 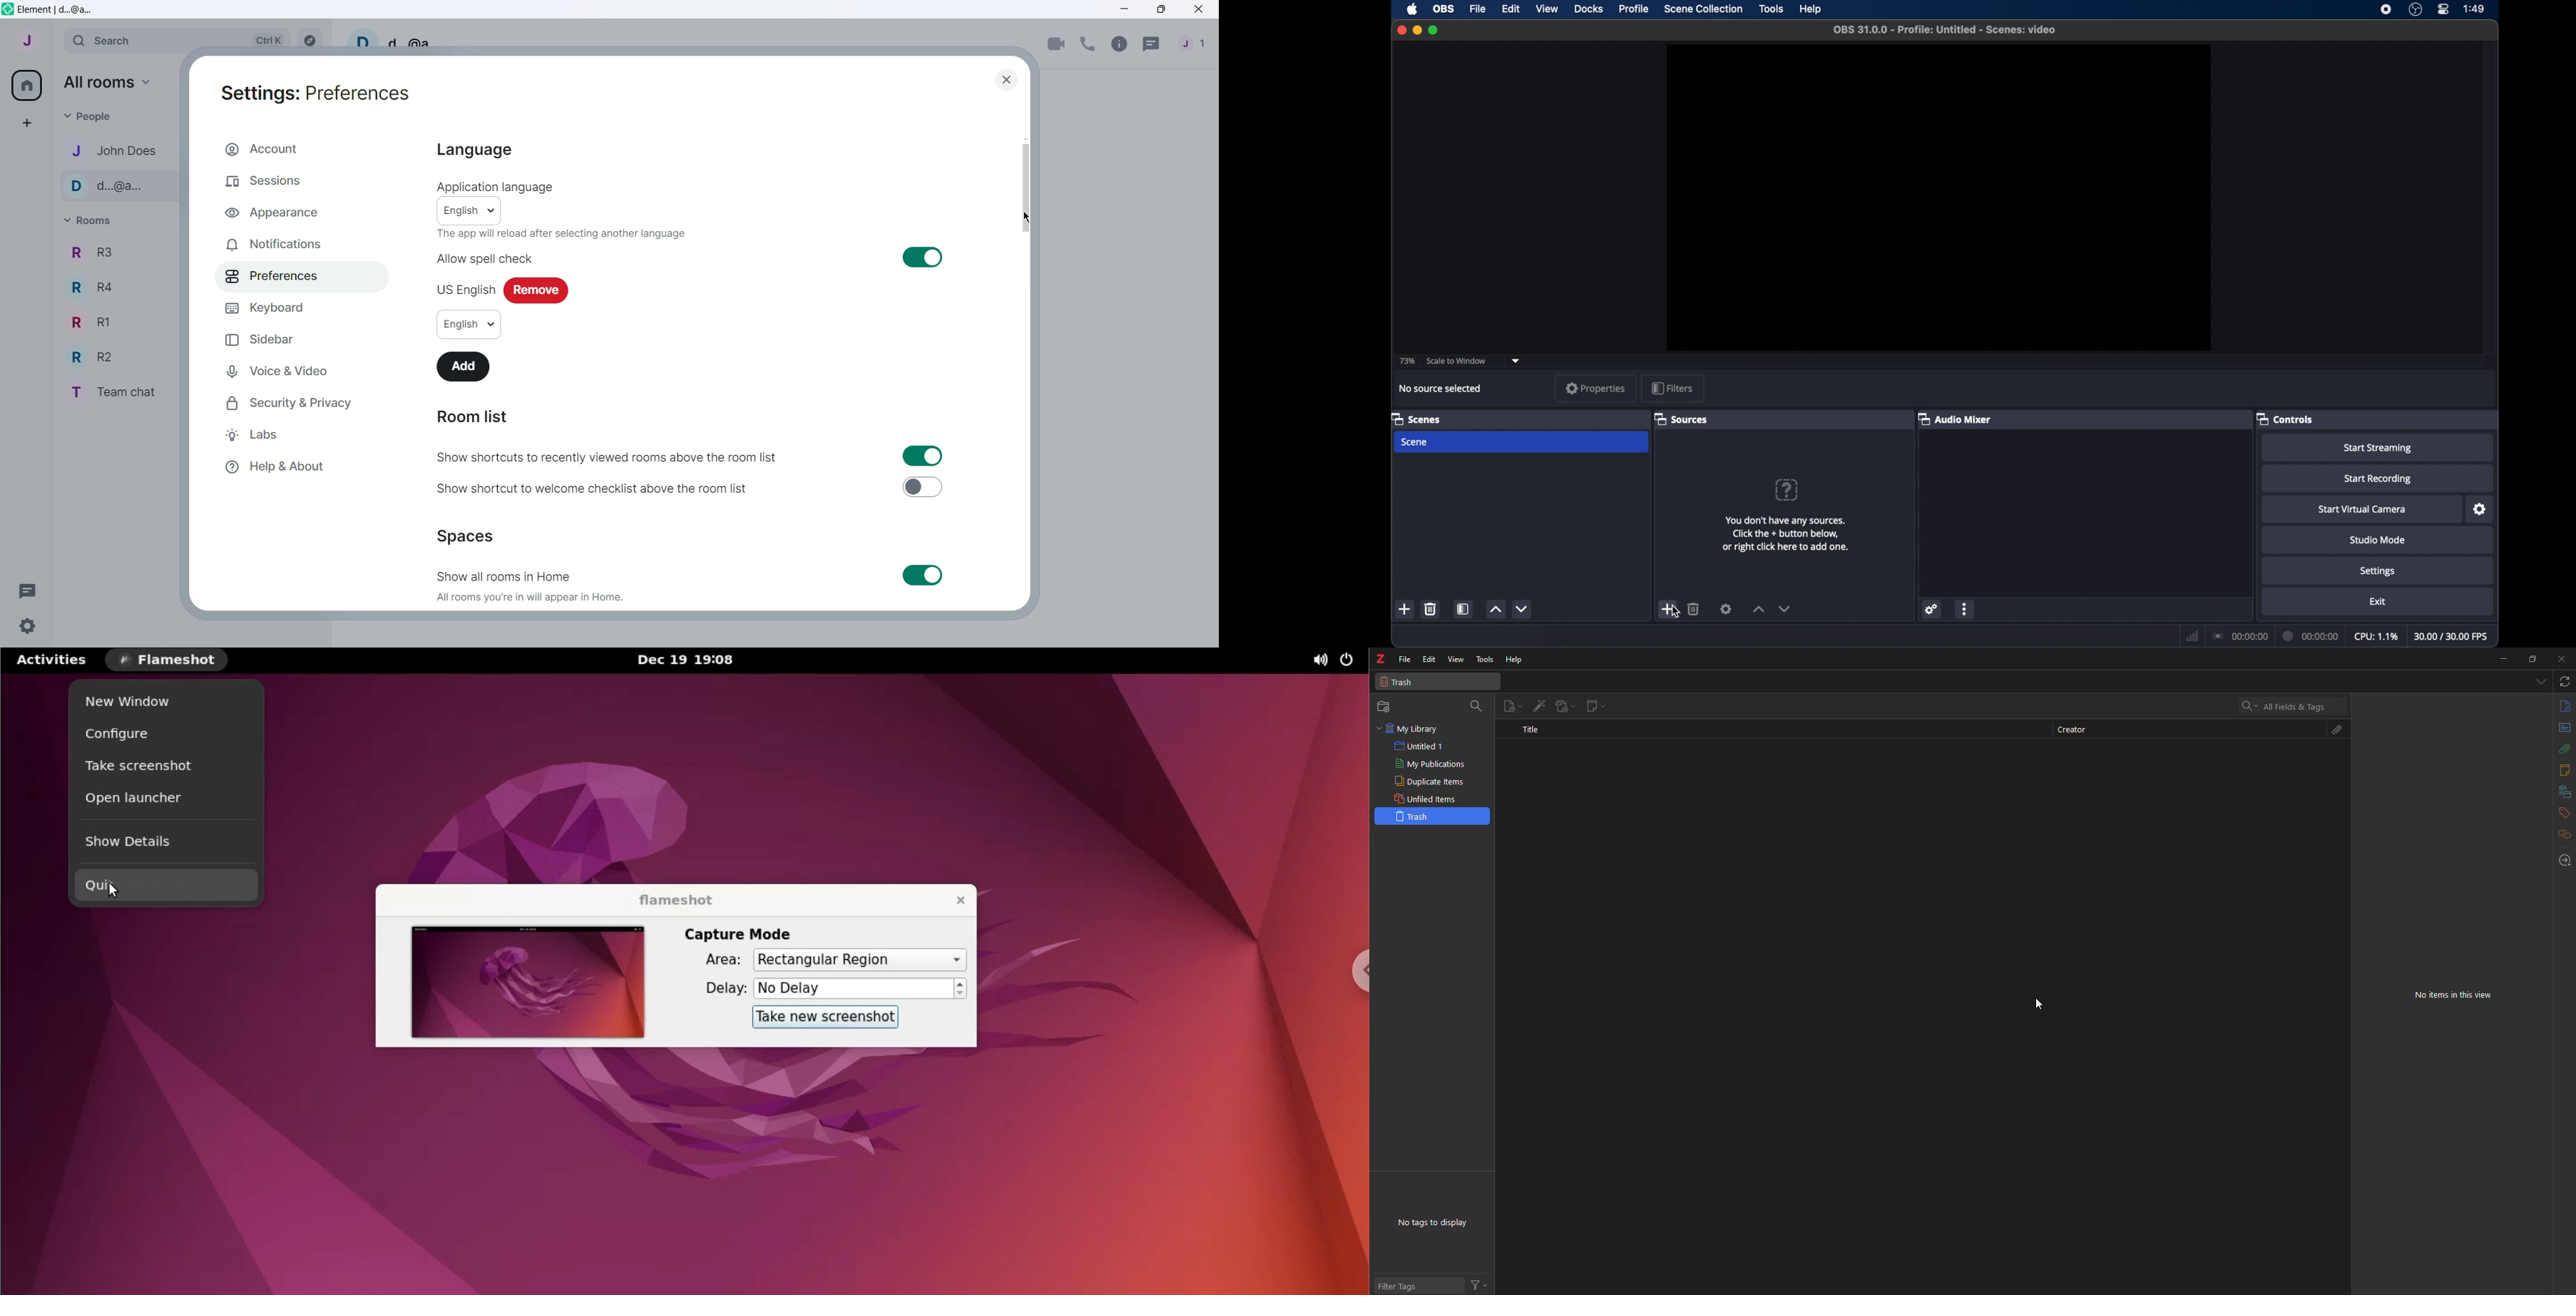 What do you see at coordinates (1405, 609) in the screenshot?
I see `add` at bounding box center [1405, 609].